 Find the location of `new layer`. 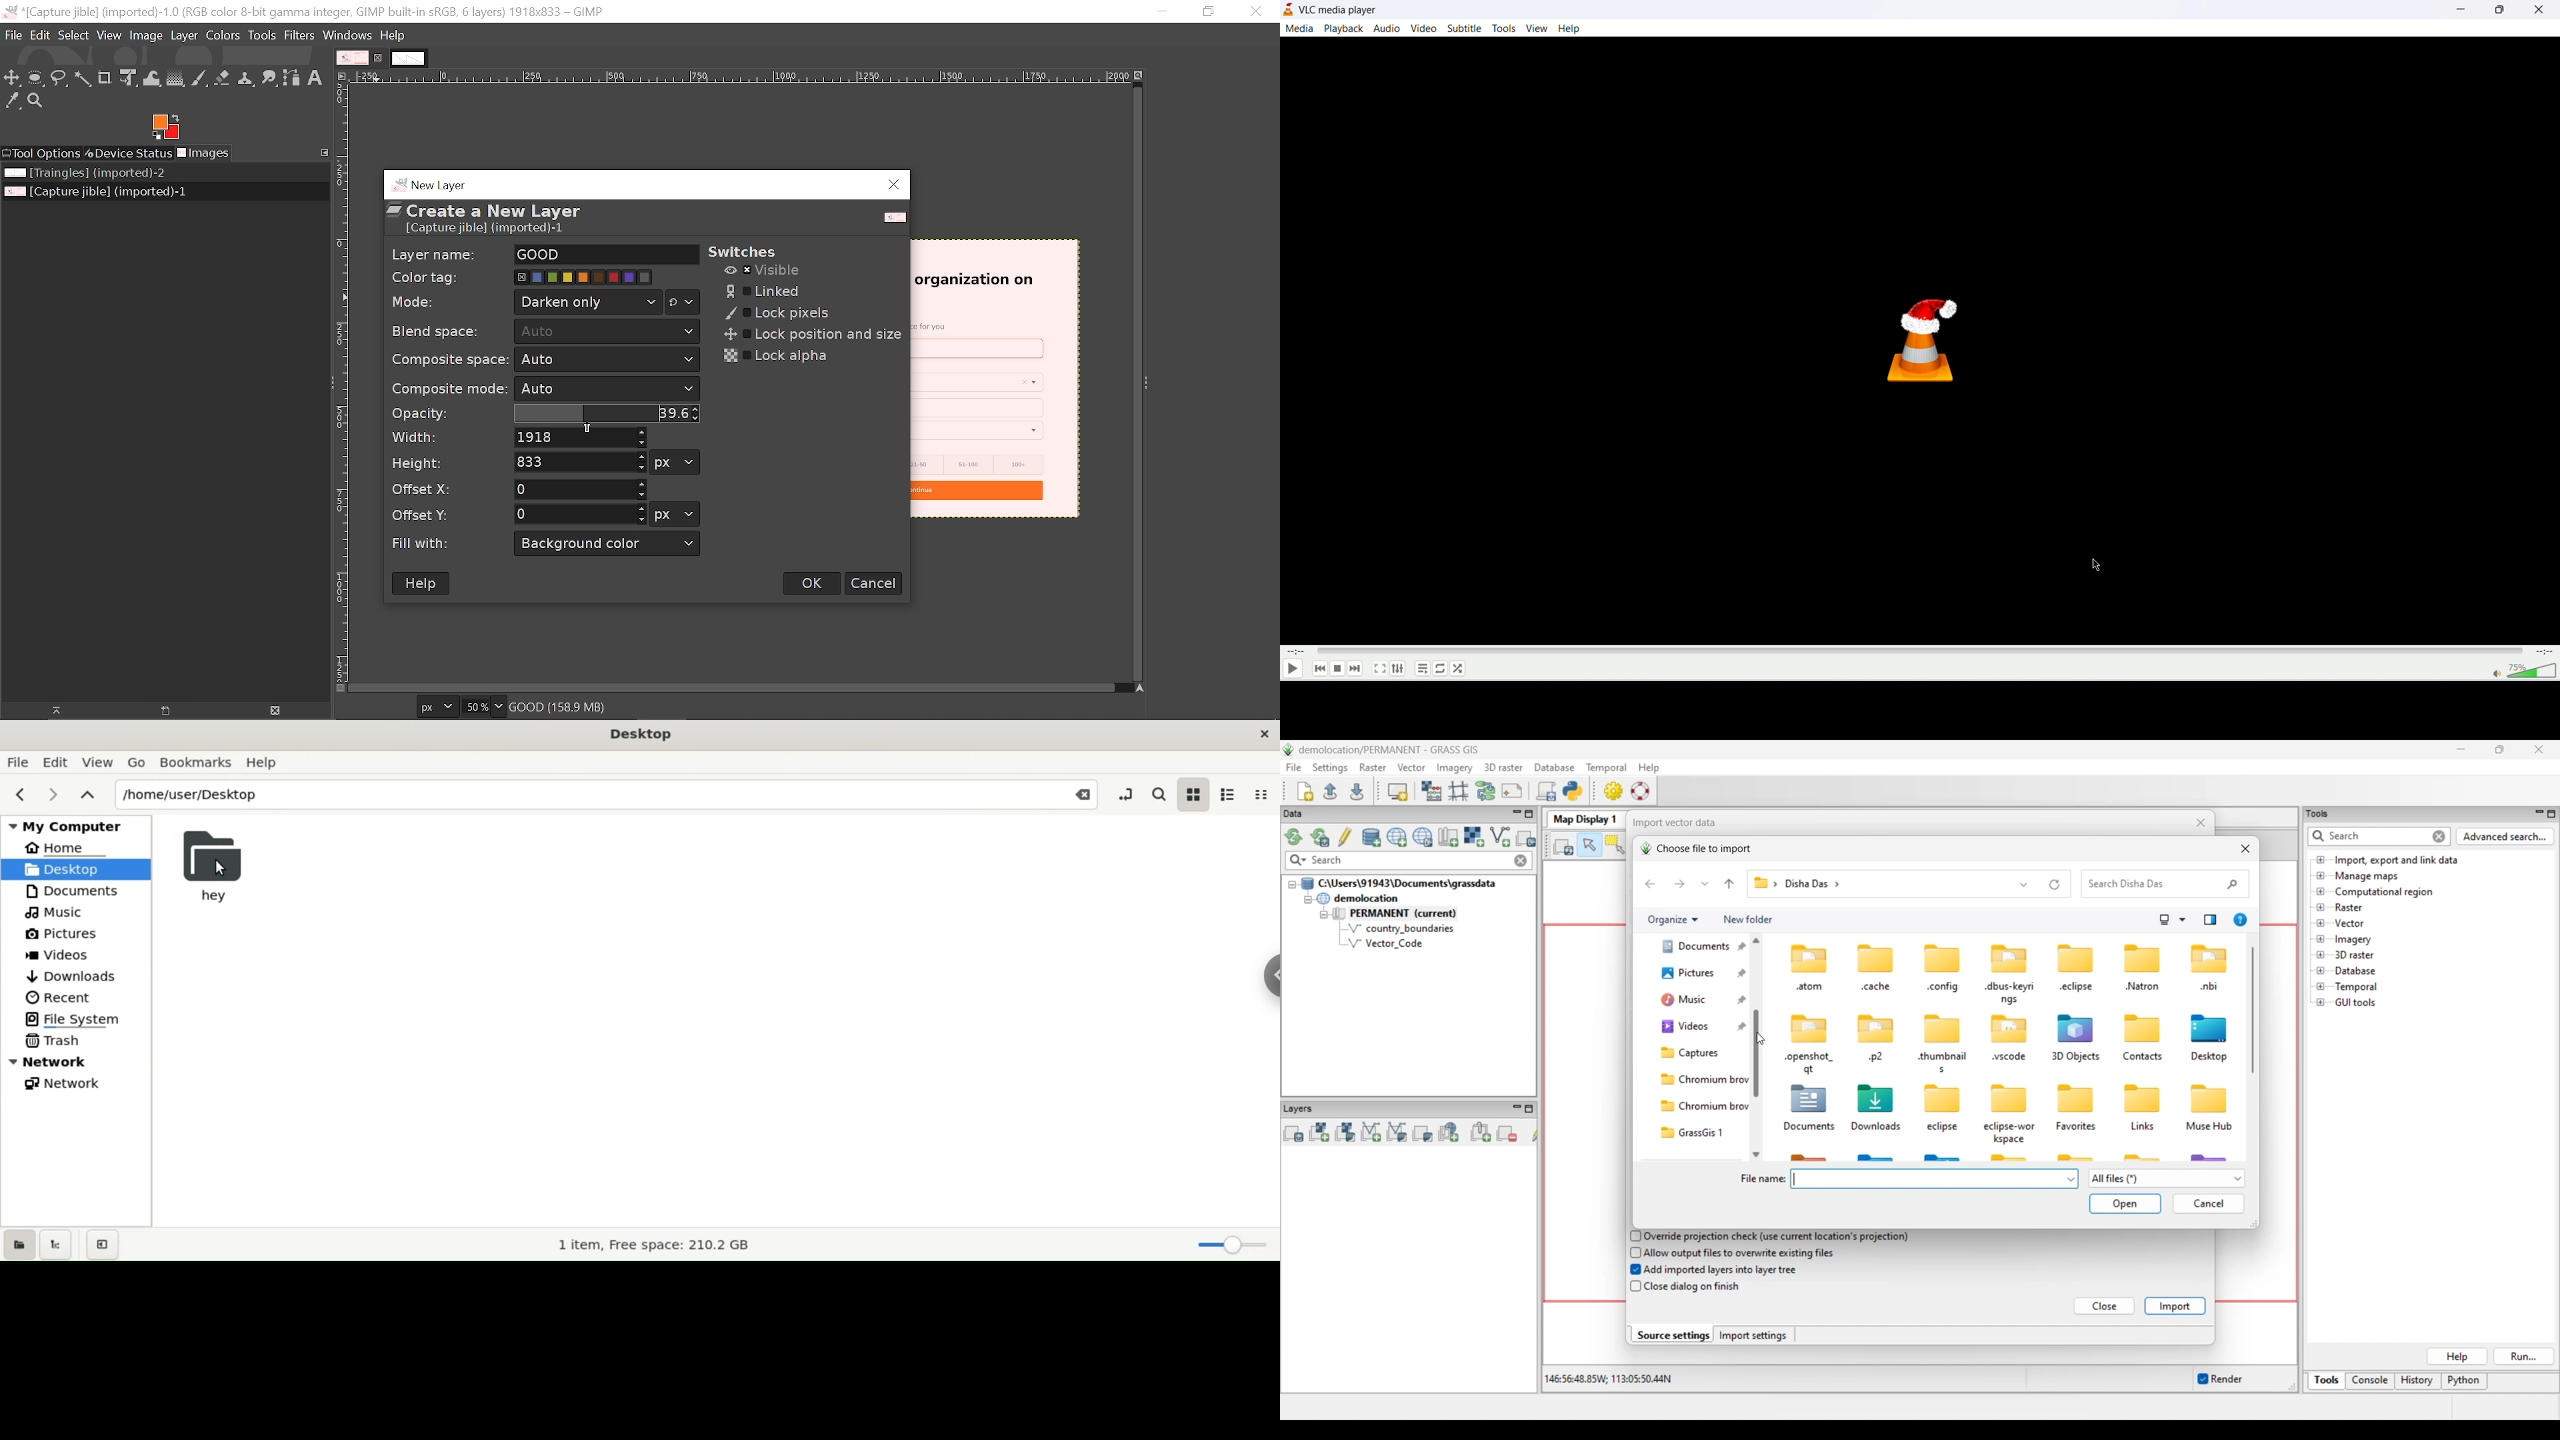

new layer is located at coordinates (432, 183).